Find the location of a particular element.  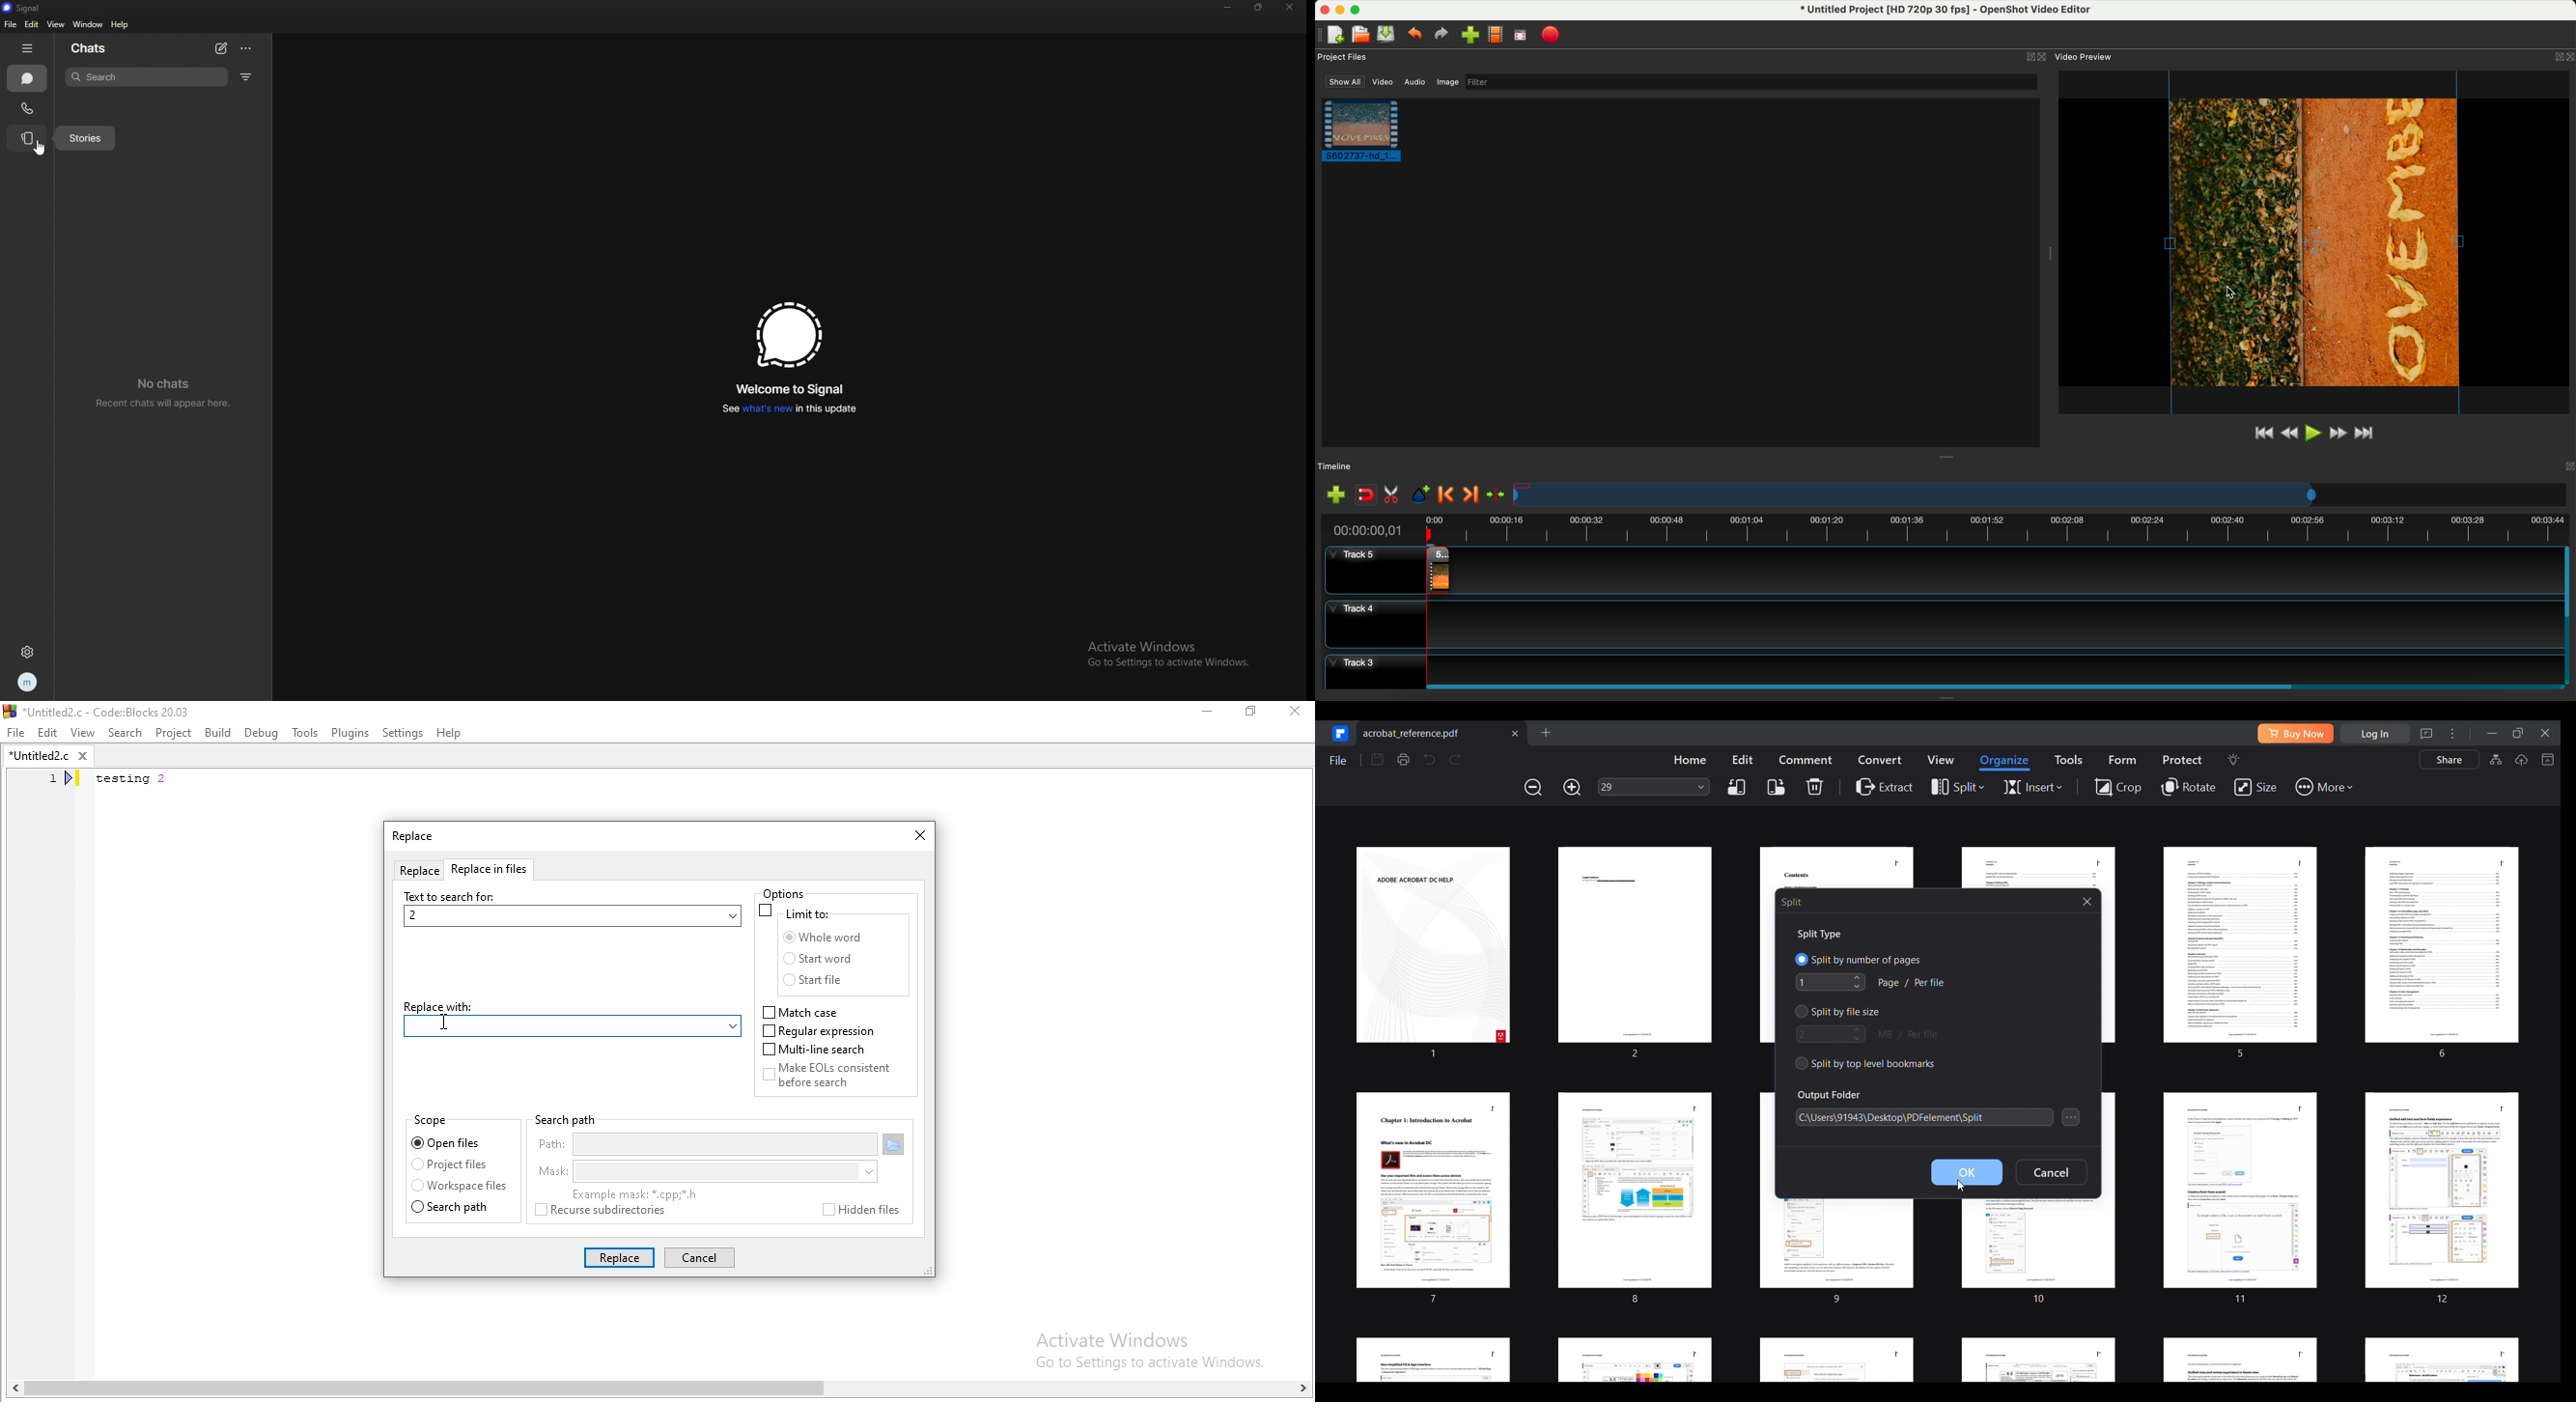

chats is located at coordinates (91, 49).